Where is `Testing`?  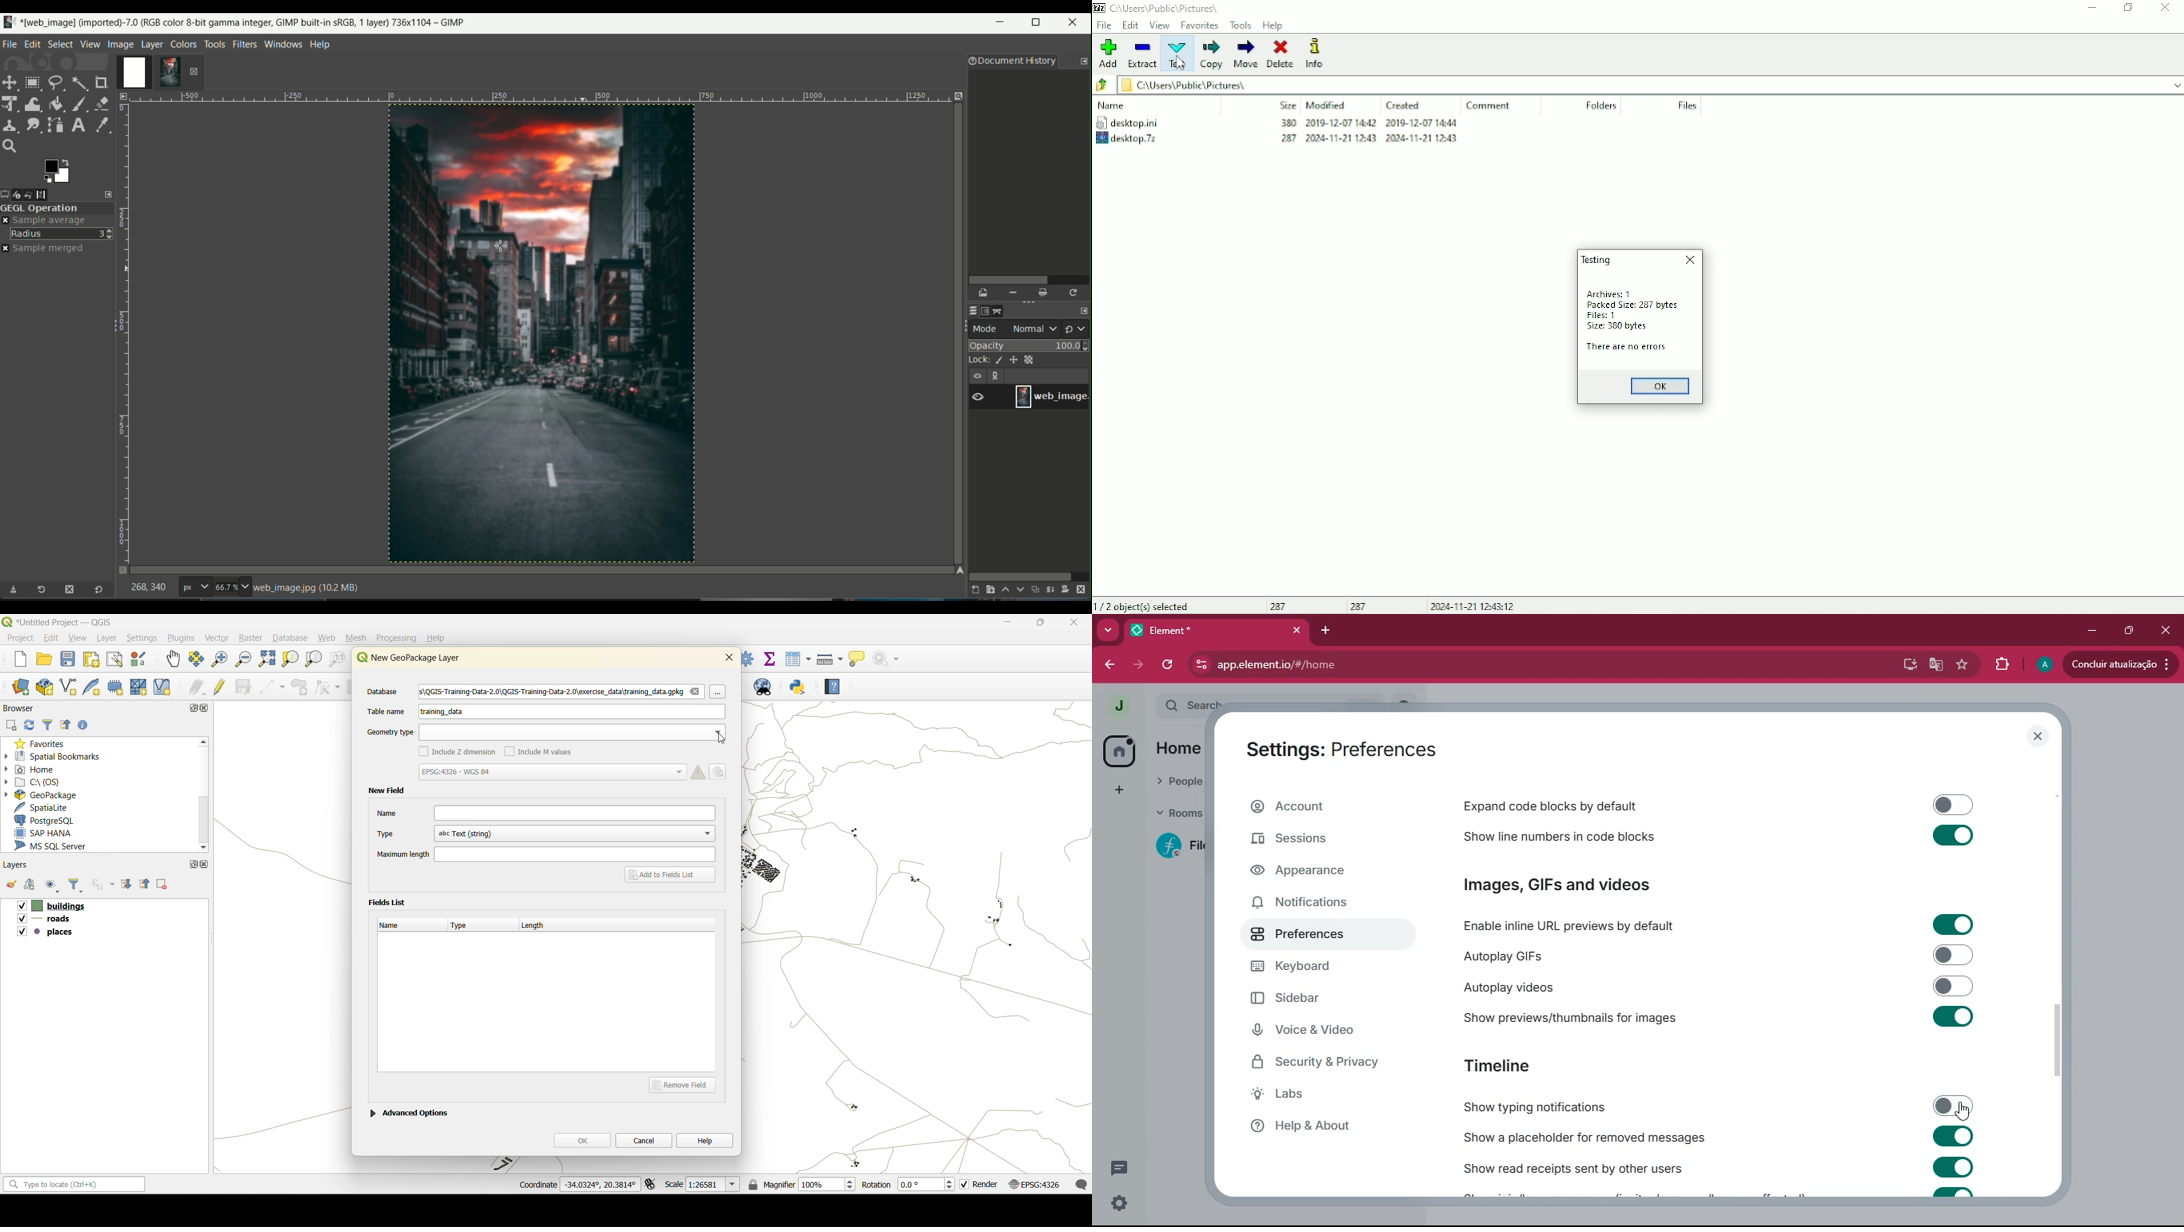 Testing is located at coordinates (1595, 260).